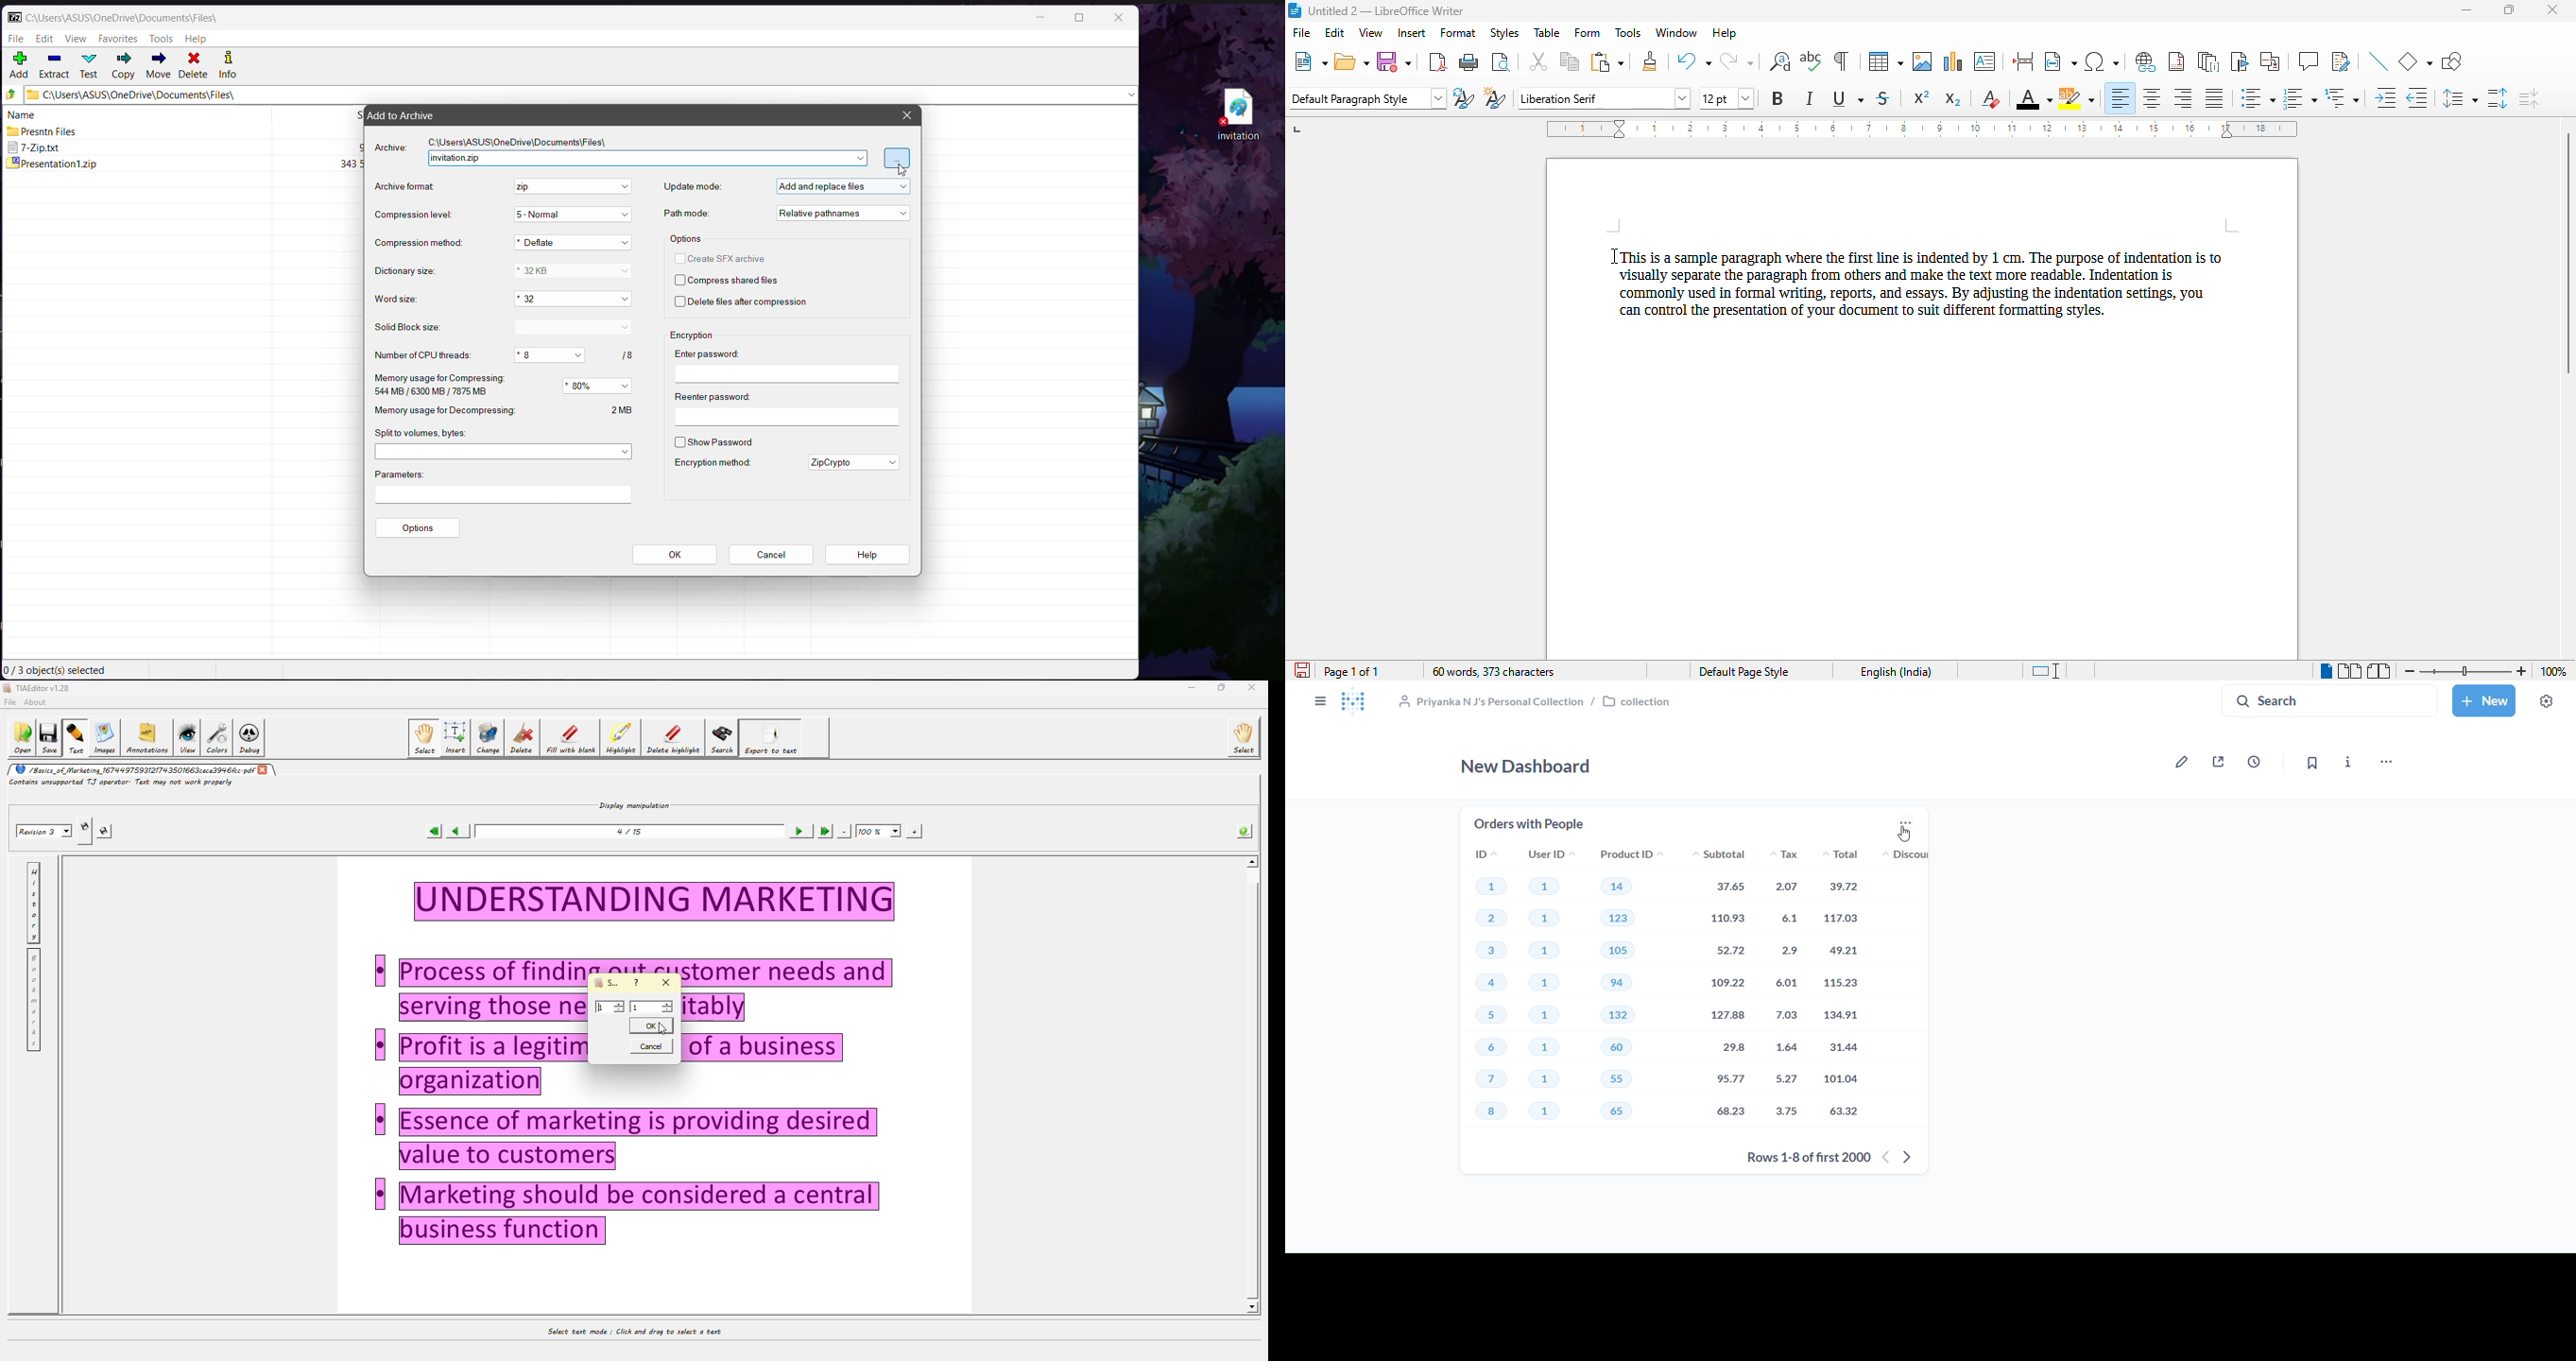 This screenshot has height=1372, width=2576. What do you see at coordinates (1464, 97) in the screenshot?
I see `update selected style` at bounding box center [1464, 97].